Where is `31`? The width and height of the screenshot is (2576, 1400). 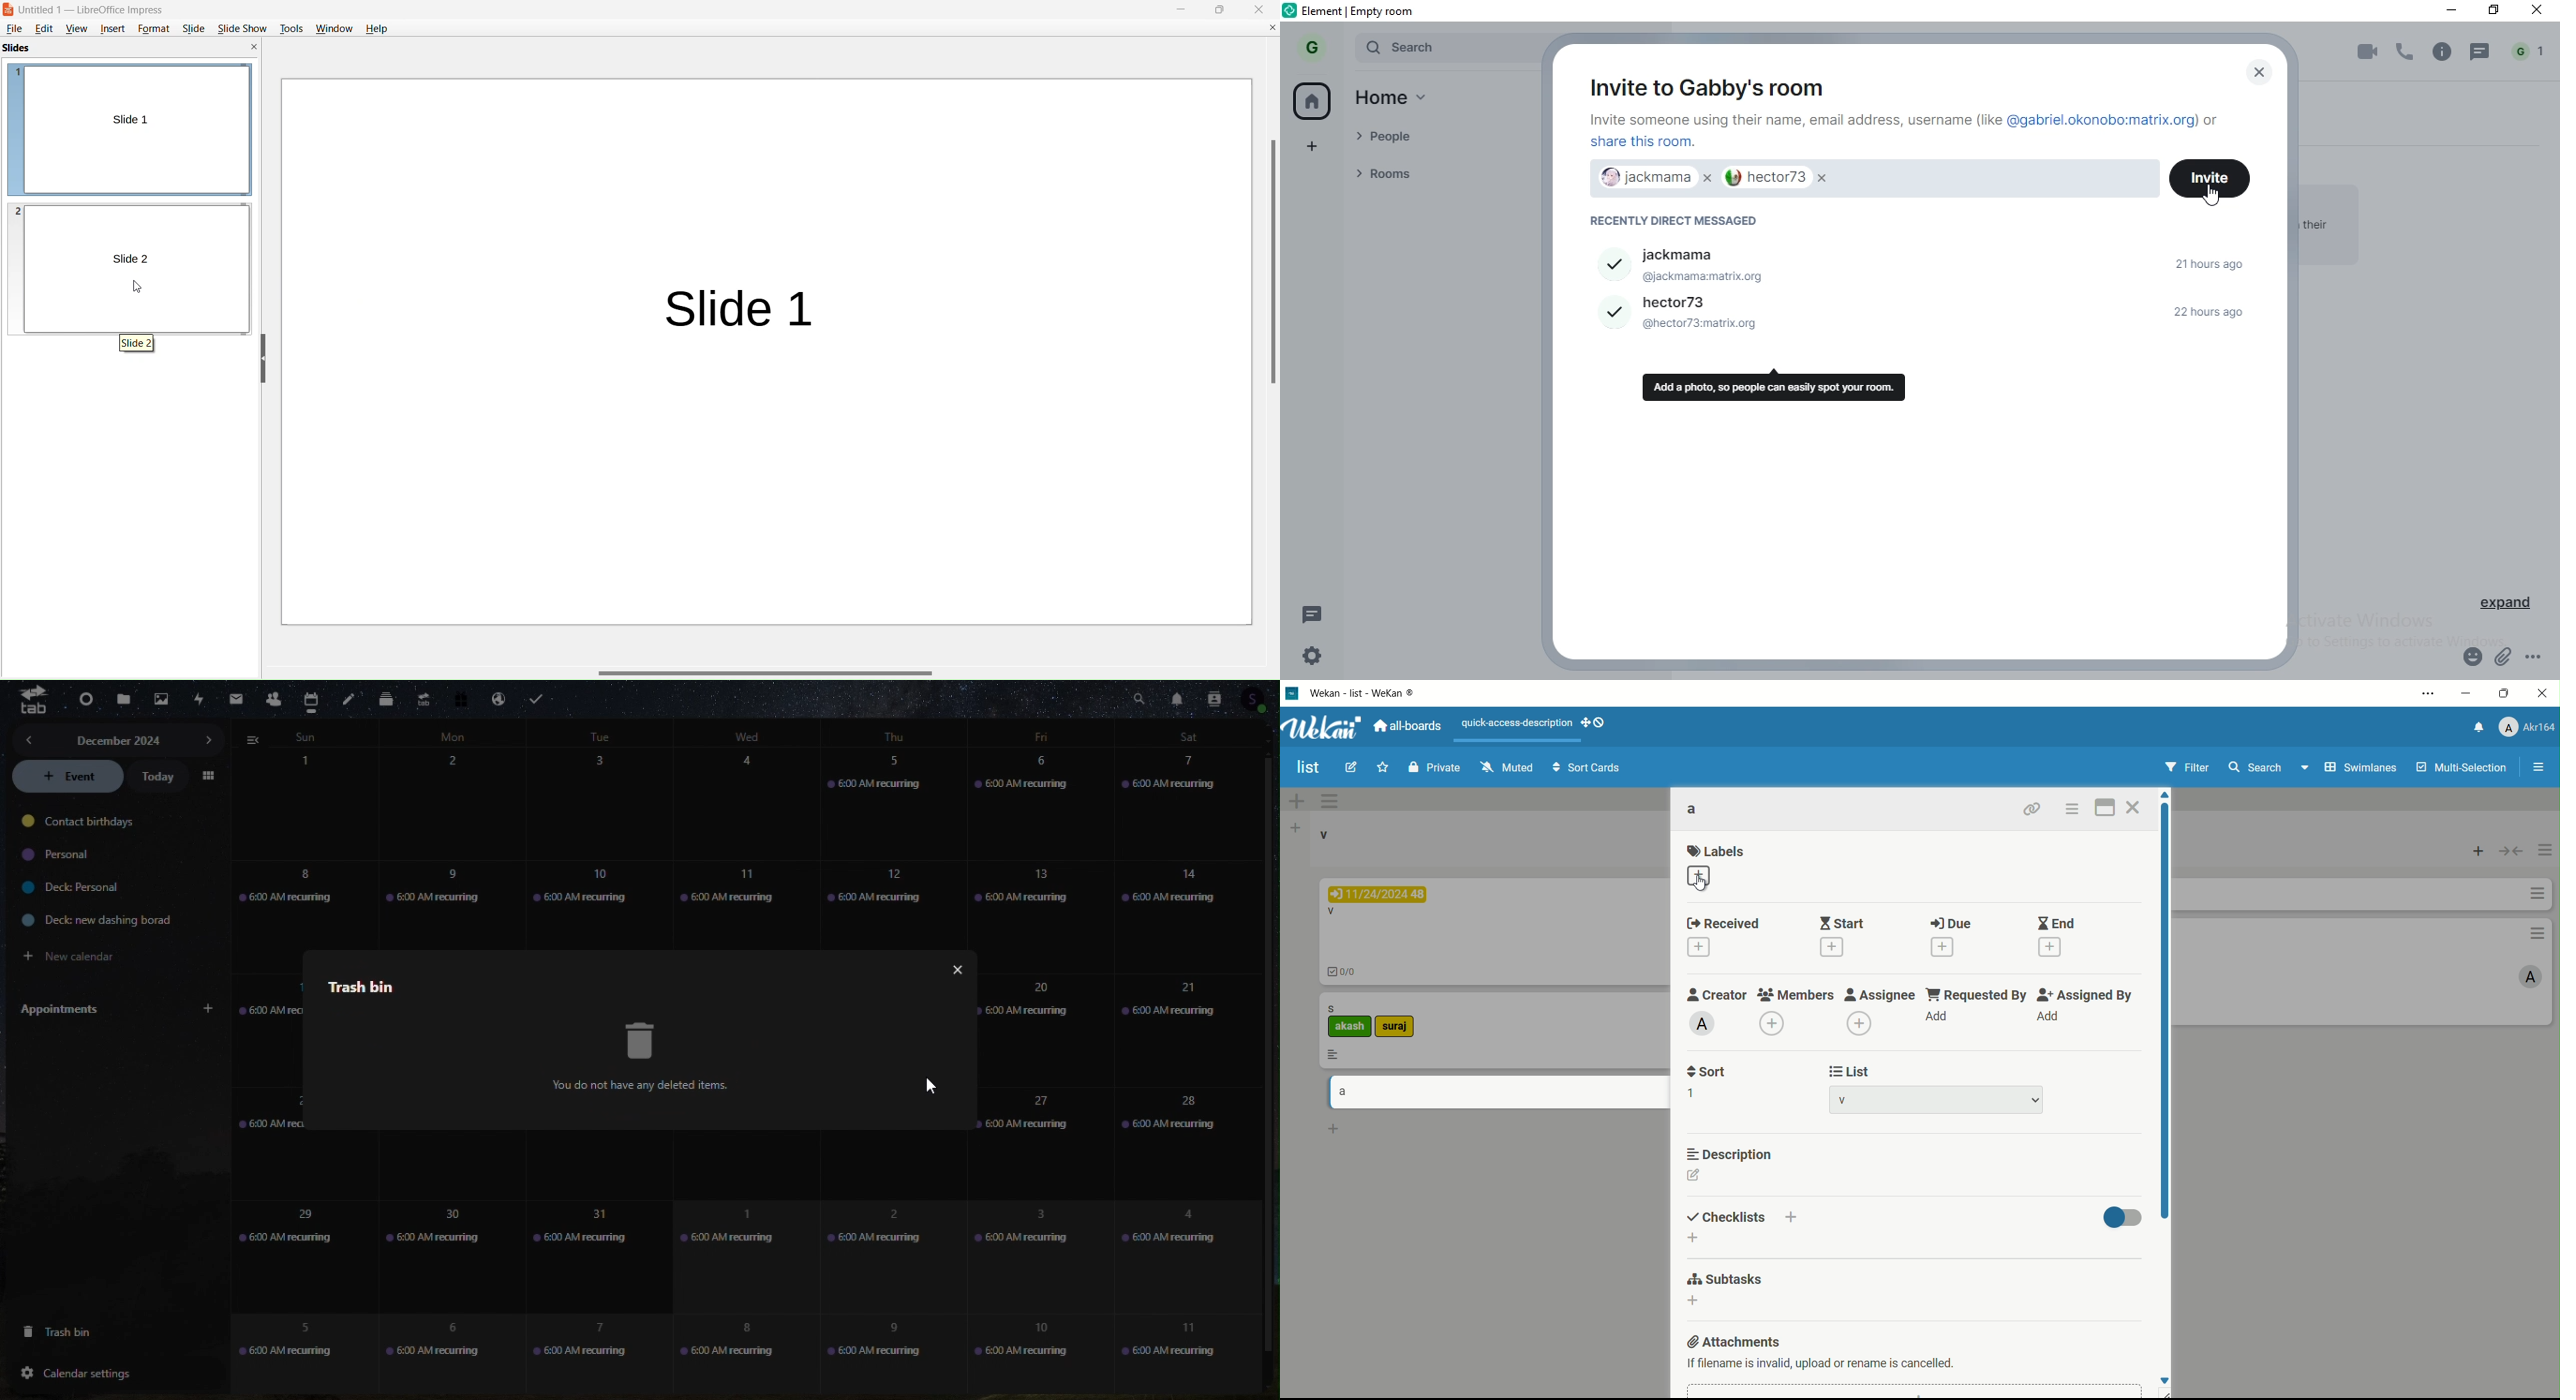 31 is located at coordinates (598, 1254).